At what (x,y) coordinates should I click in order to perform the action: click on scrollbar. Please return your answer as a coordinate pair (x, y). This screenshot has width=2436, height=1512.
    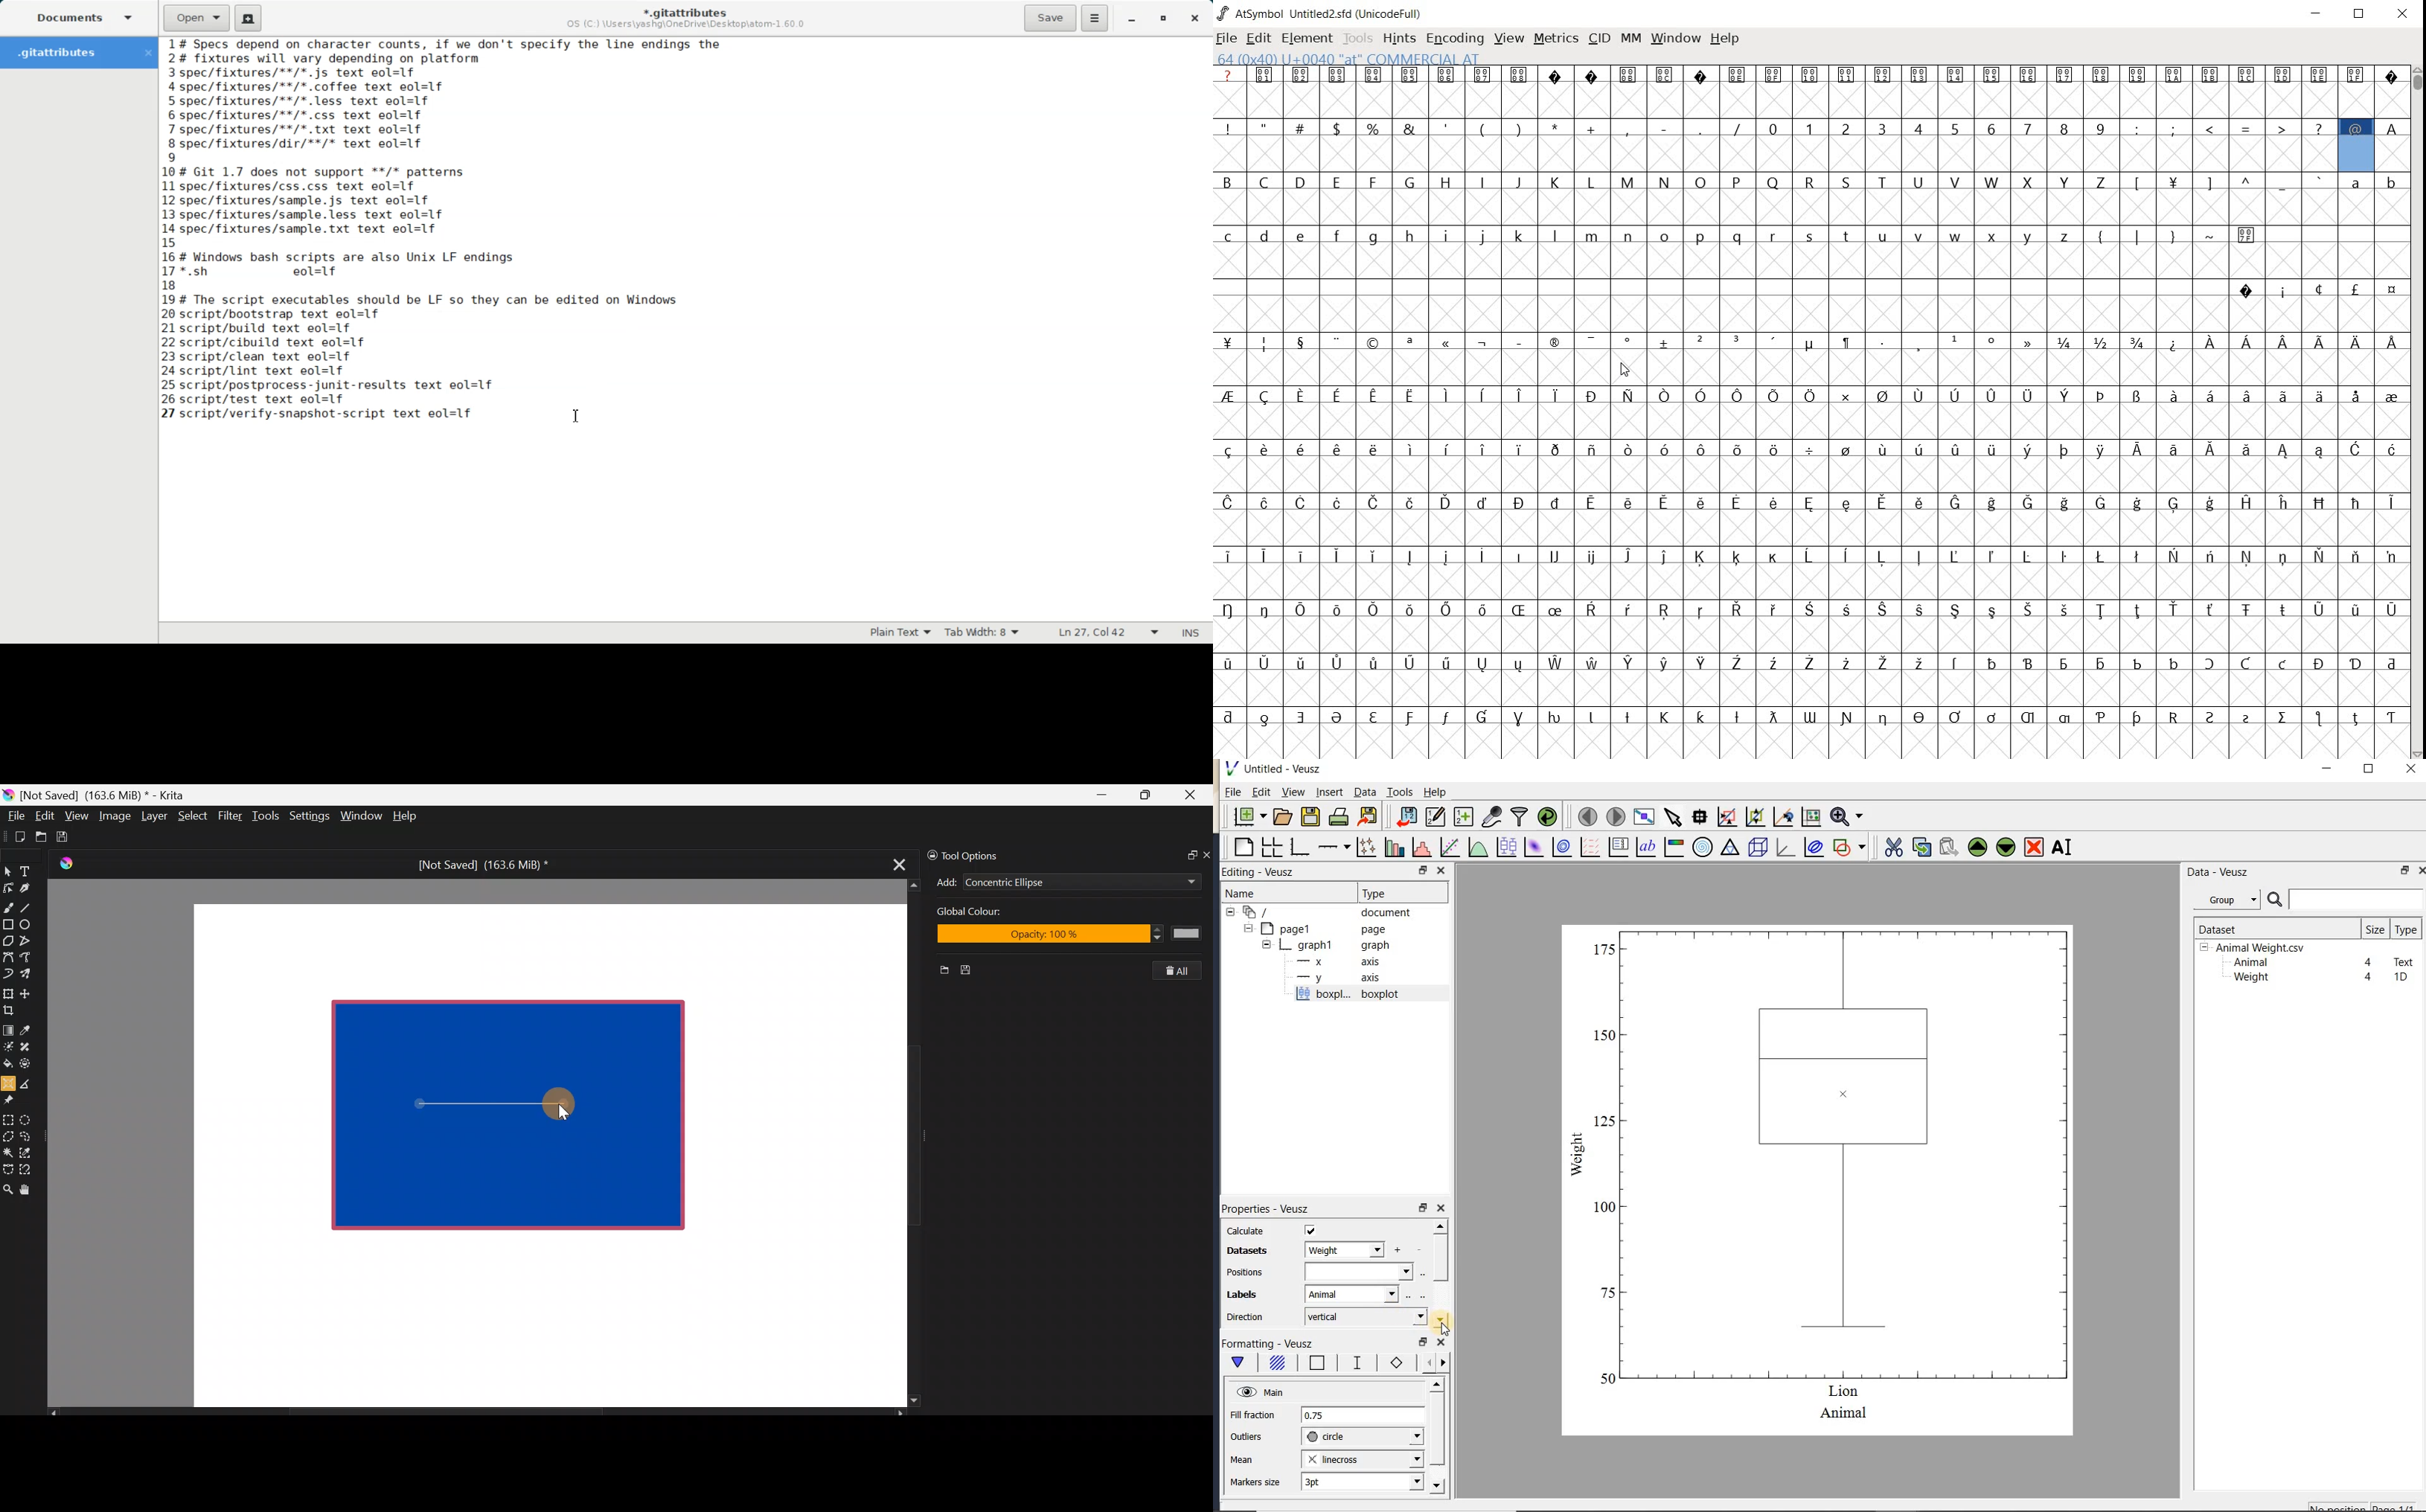
    Looking at the image, I should click on (1440, 1274).